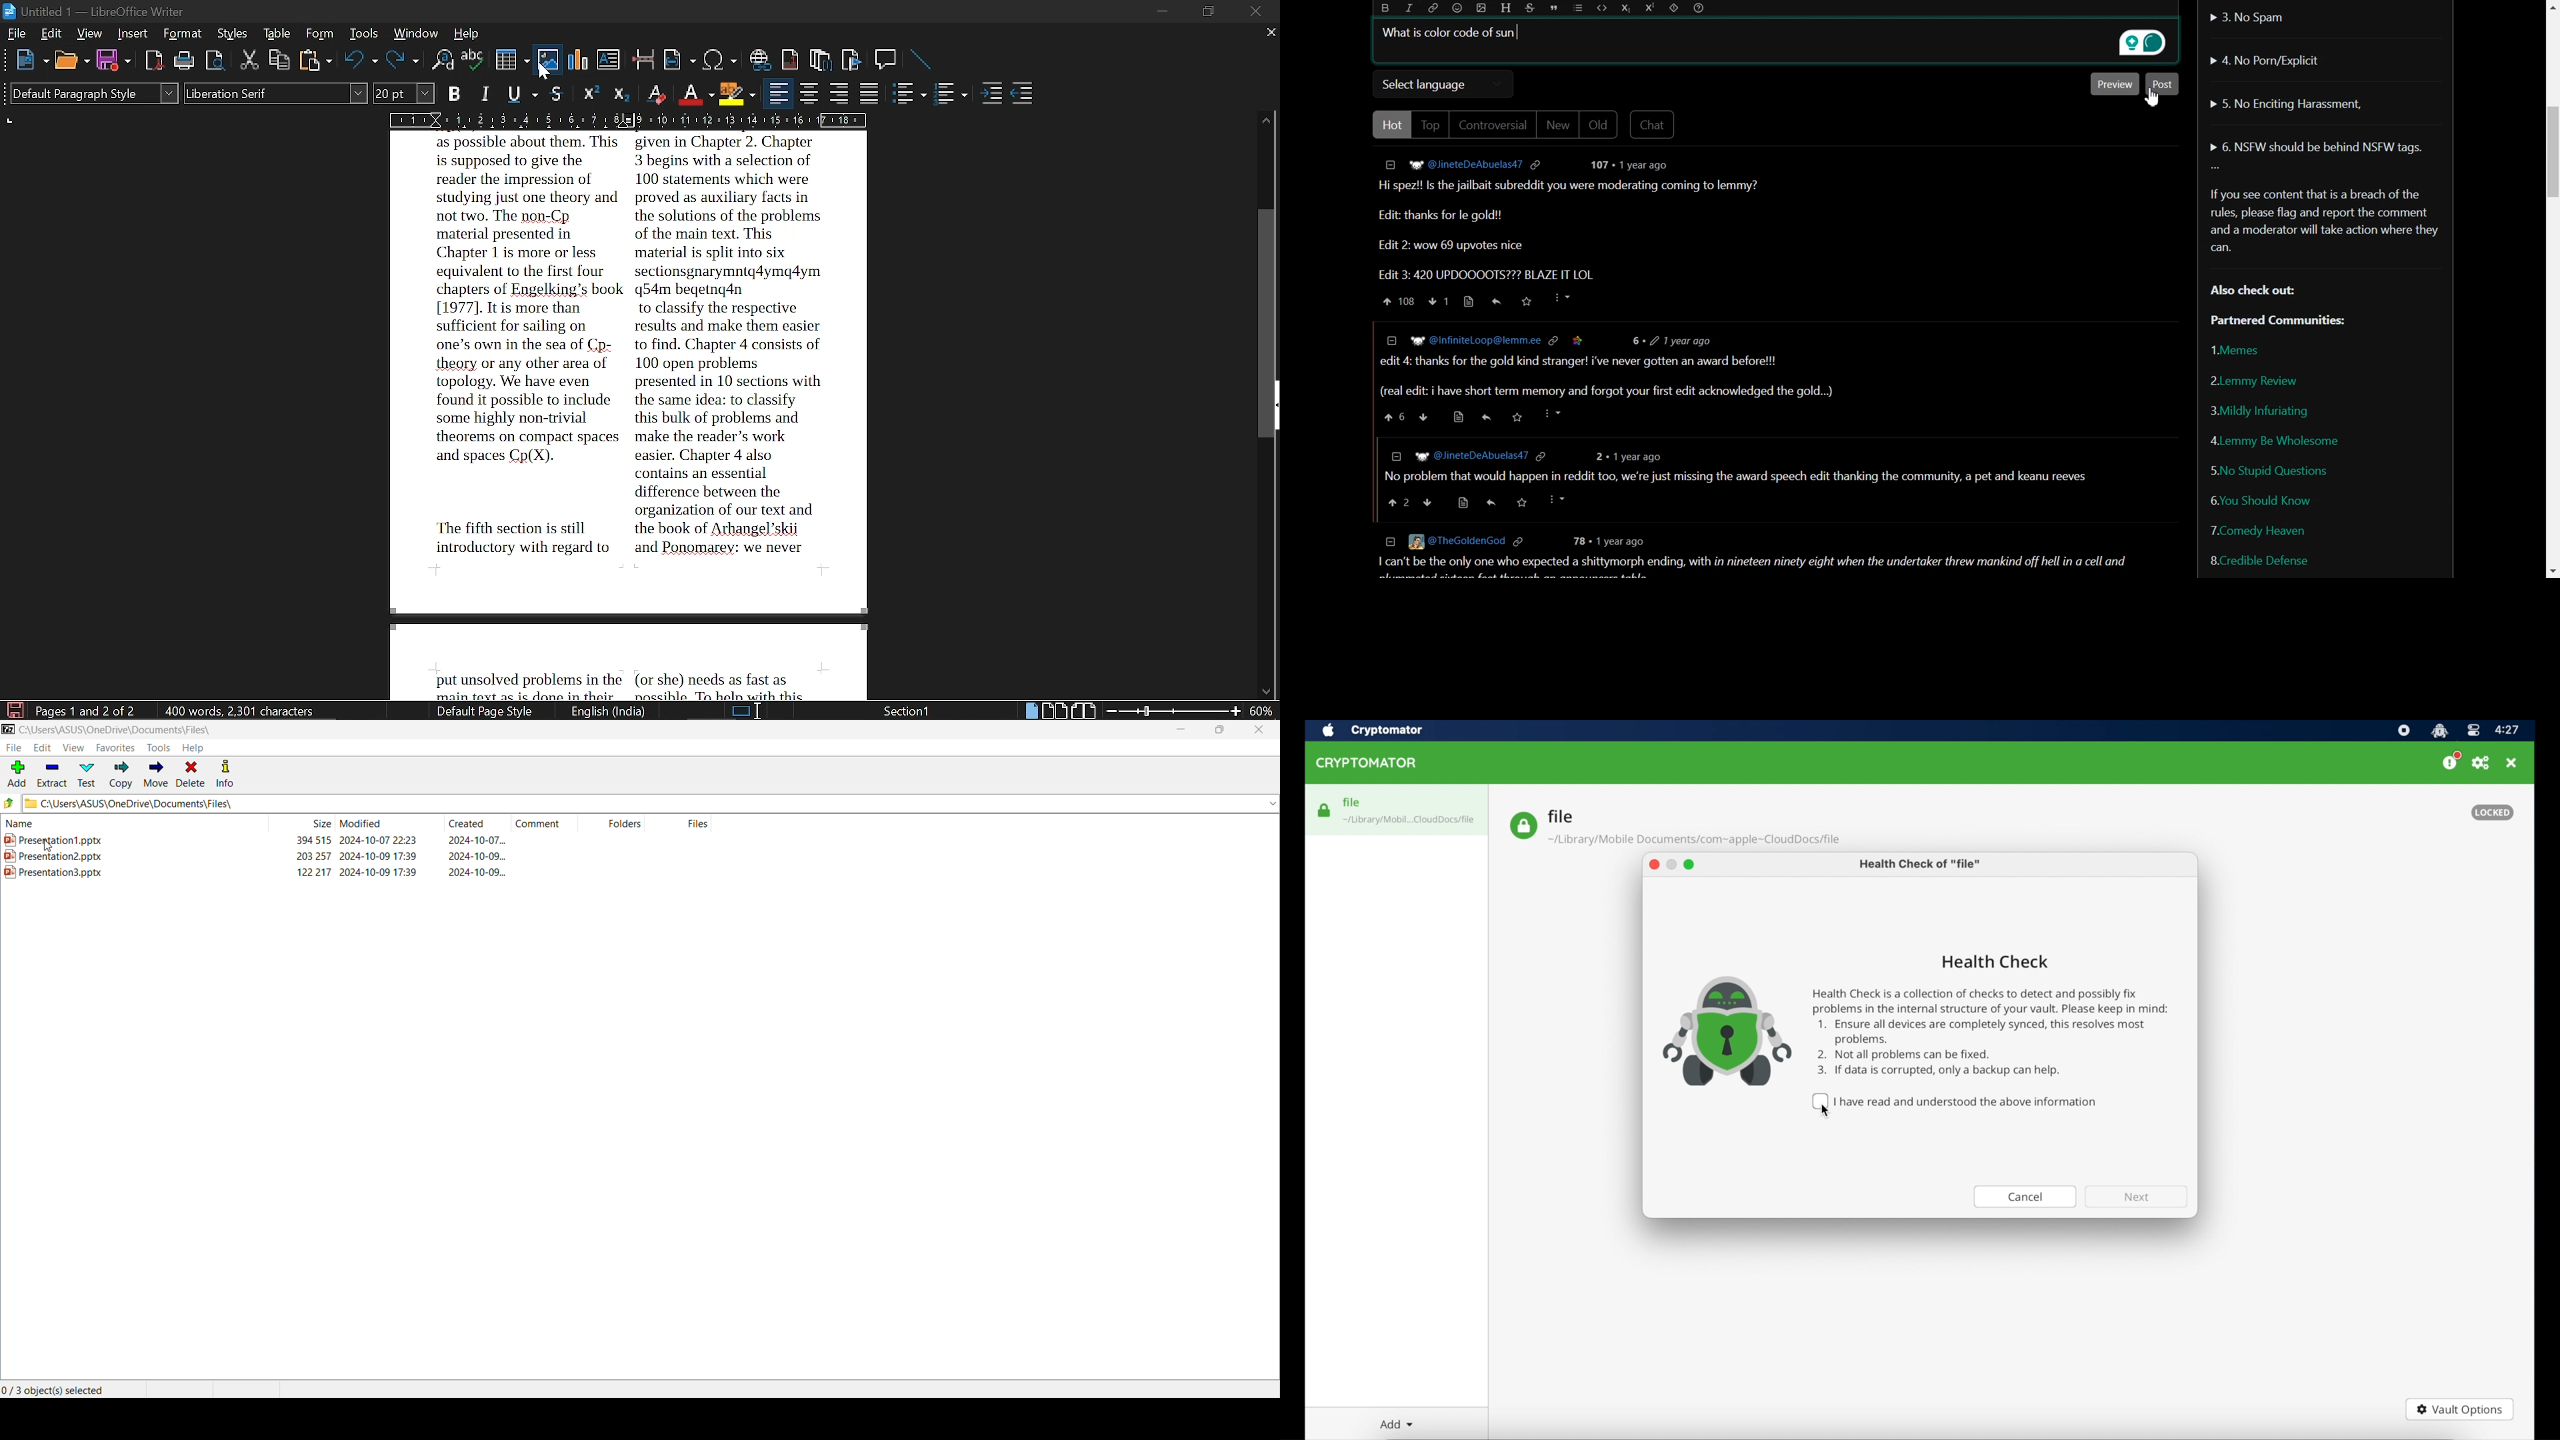  What do you see at coordinates (14, 33) in the screenshot?
I see `file` at bounding box center [14, 33].